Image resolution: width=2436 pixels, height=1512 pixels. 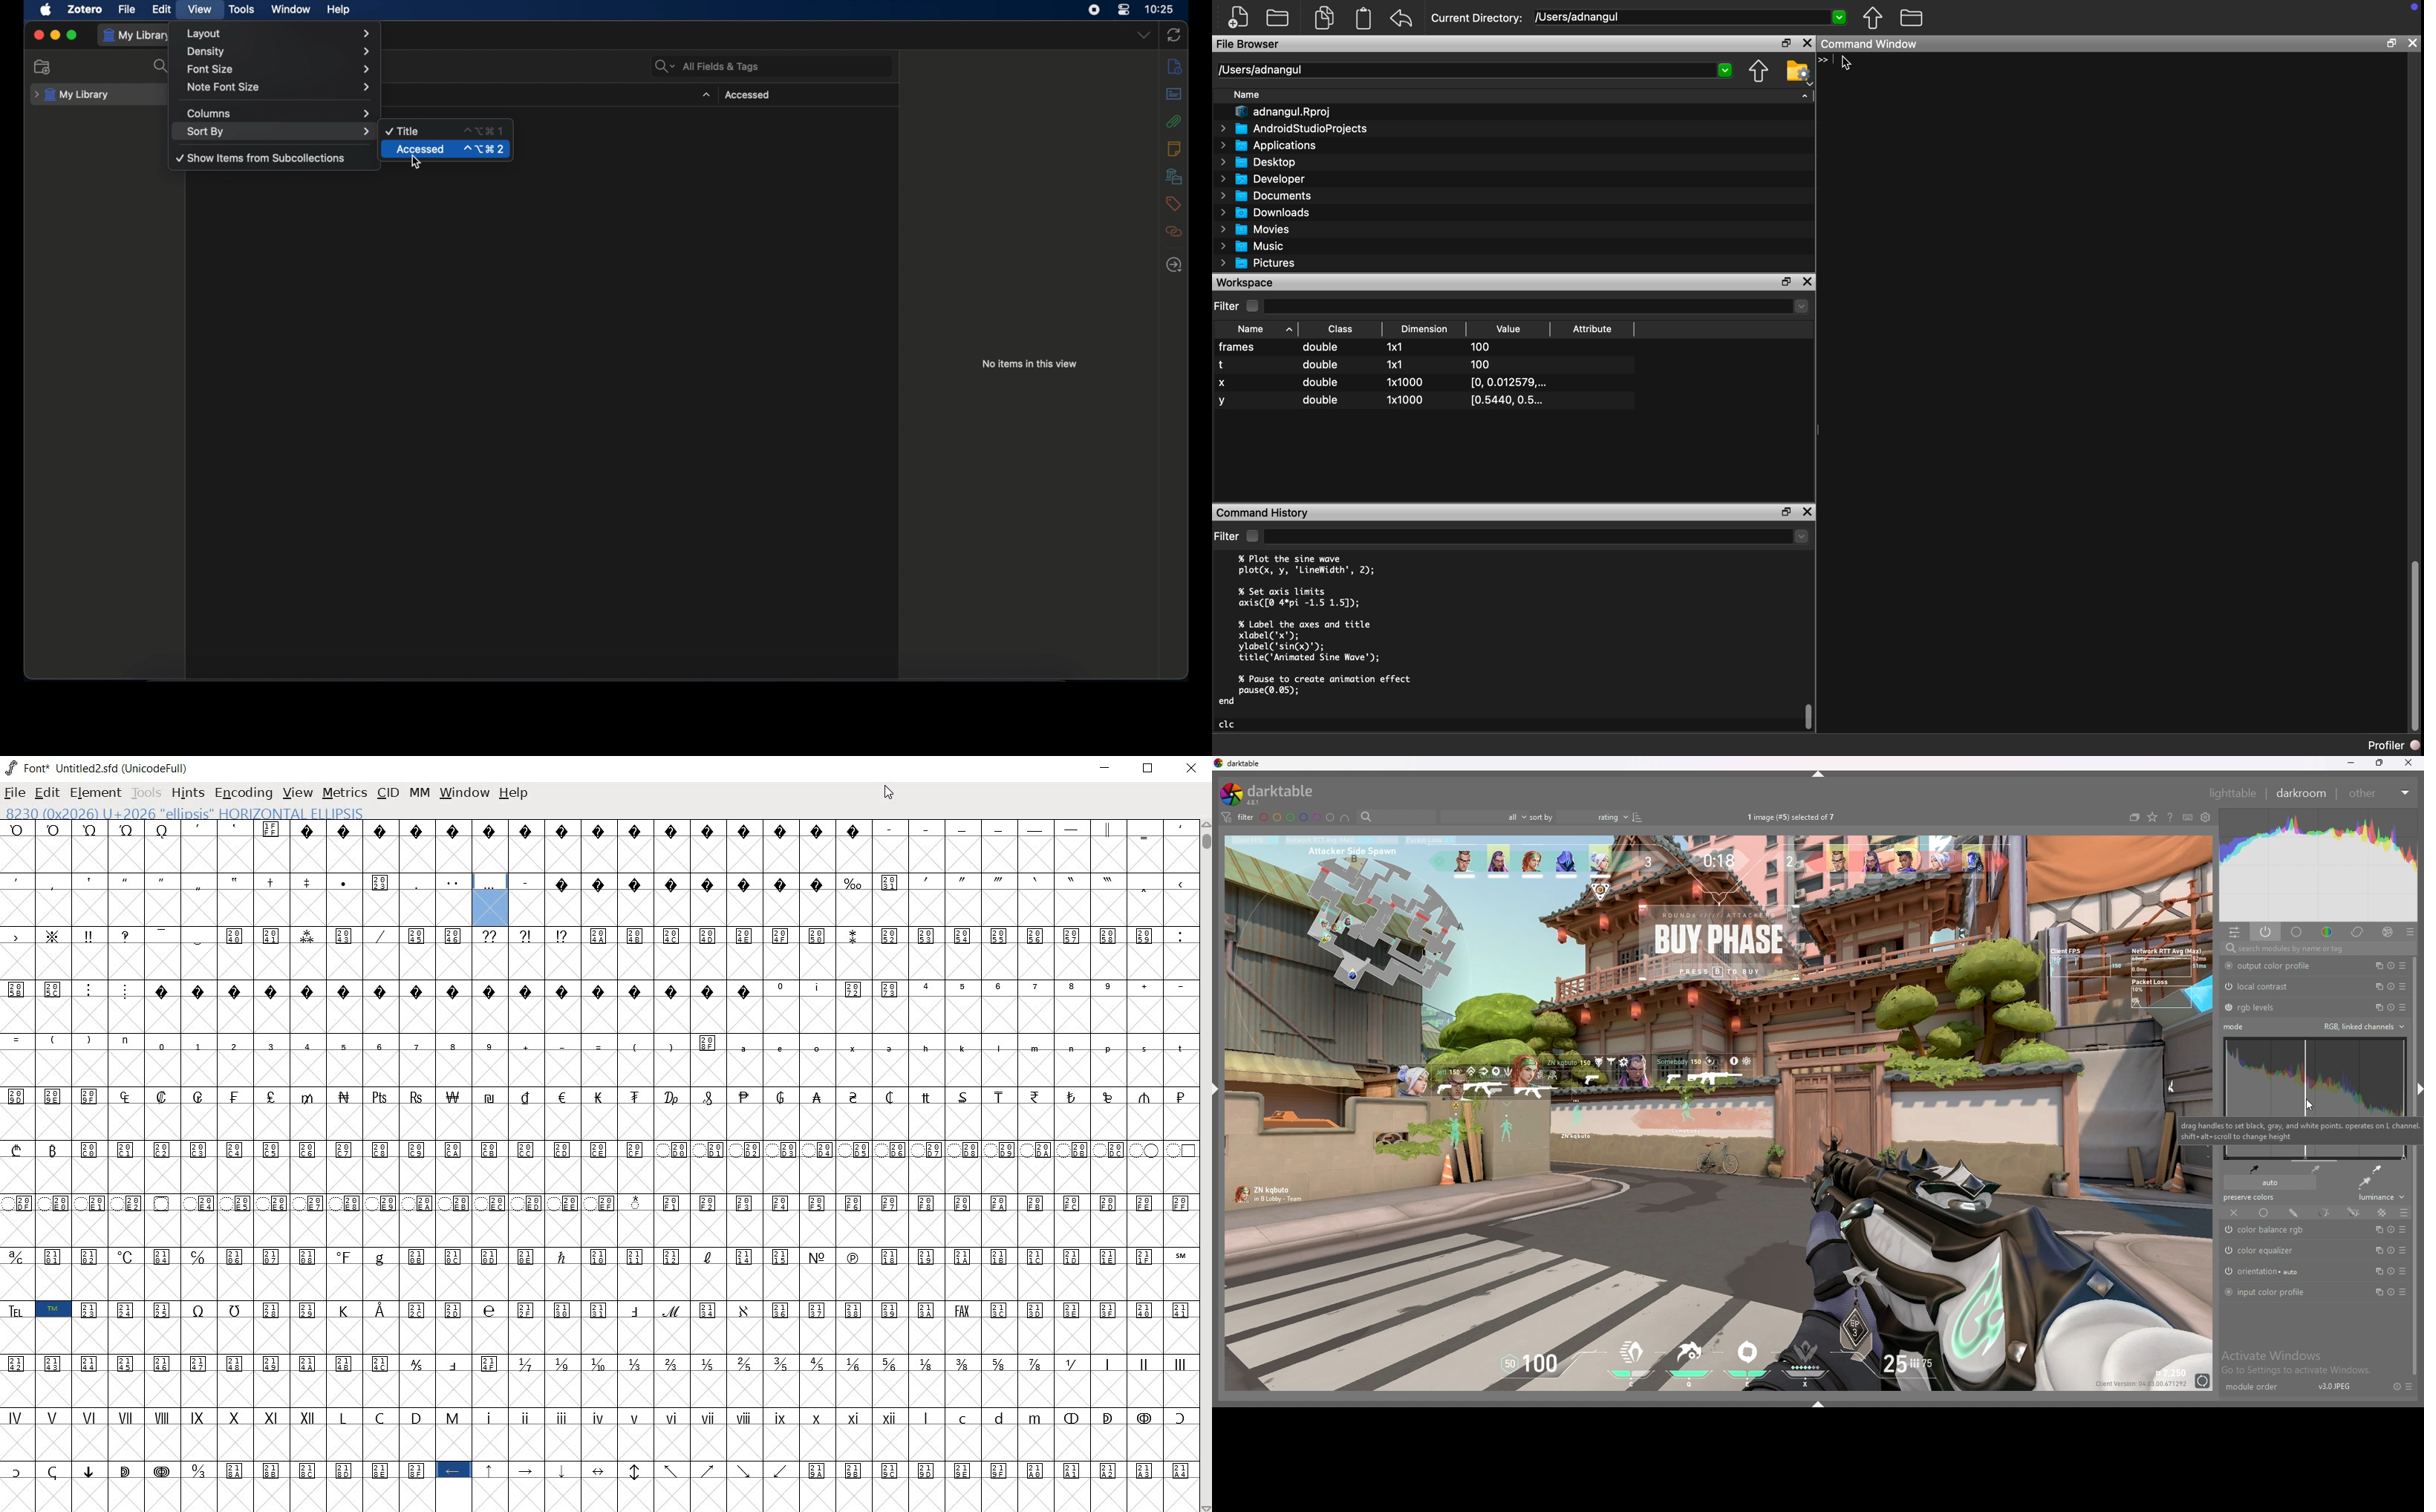 What do you see at coordinates (2376, 1250) in the screenshot?
I see `multiple instances action` at bounding box center [2376, 1250].